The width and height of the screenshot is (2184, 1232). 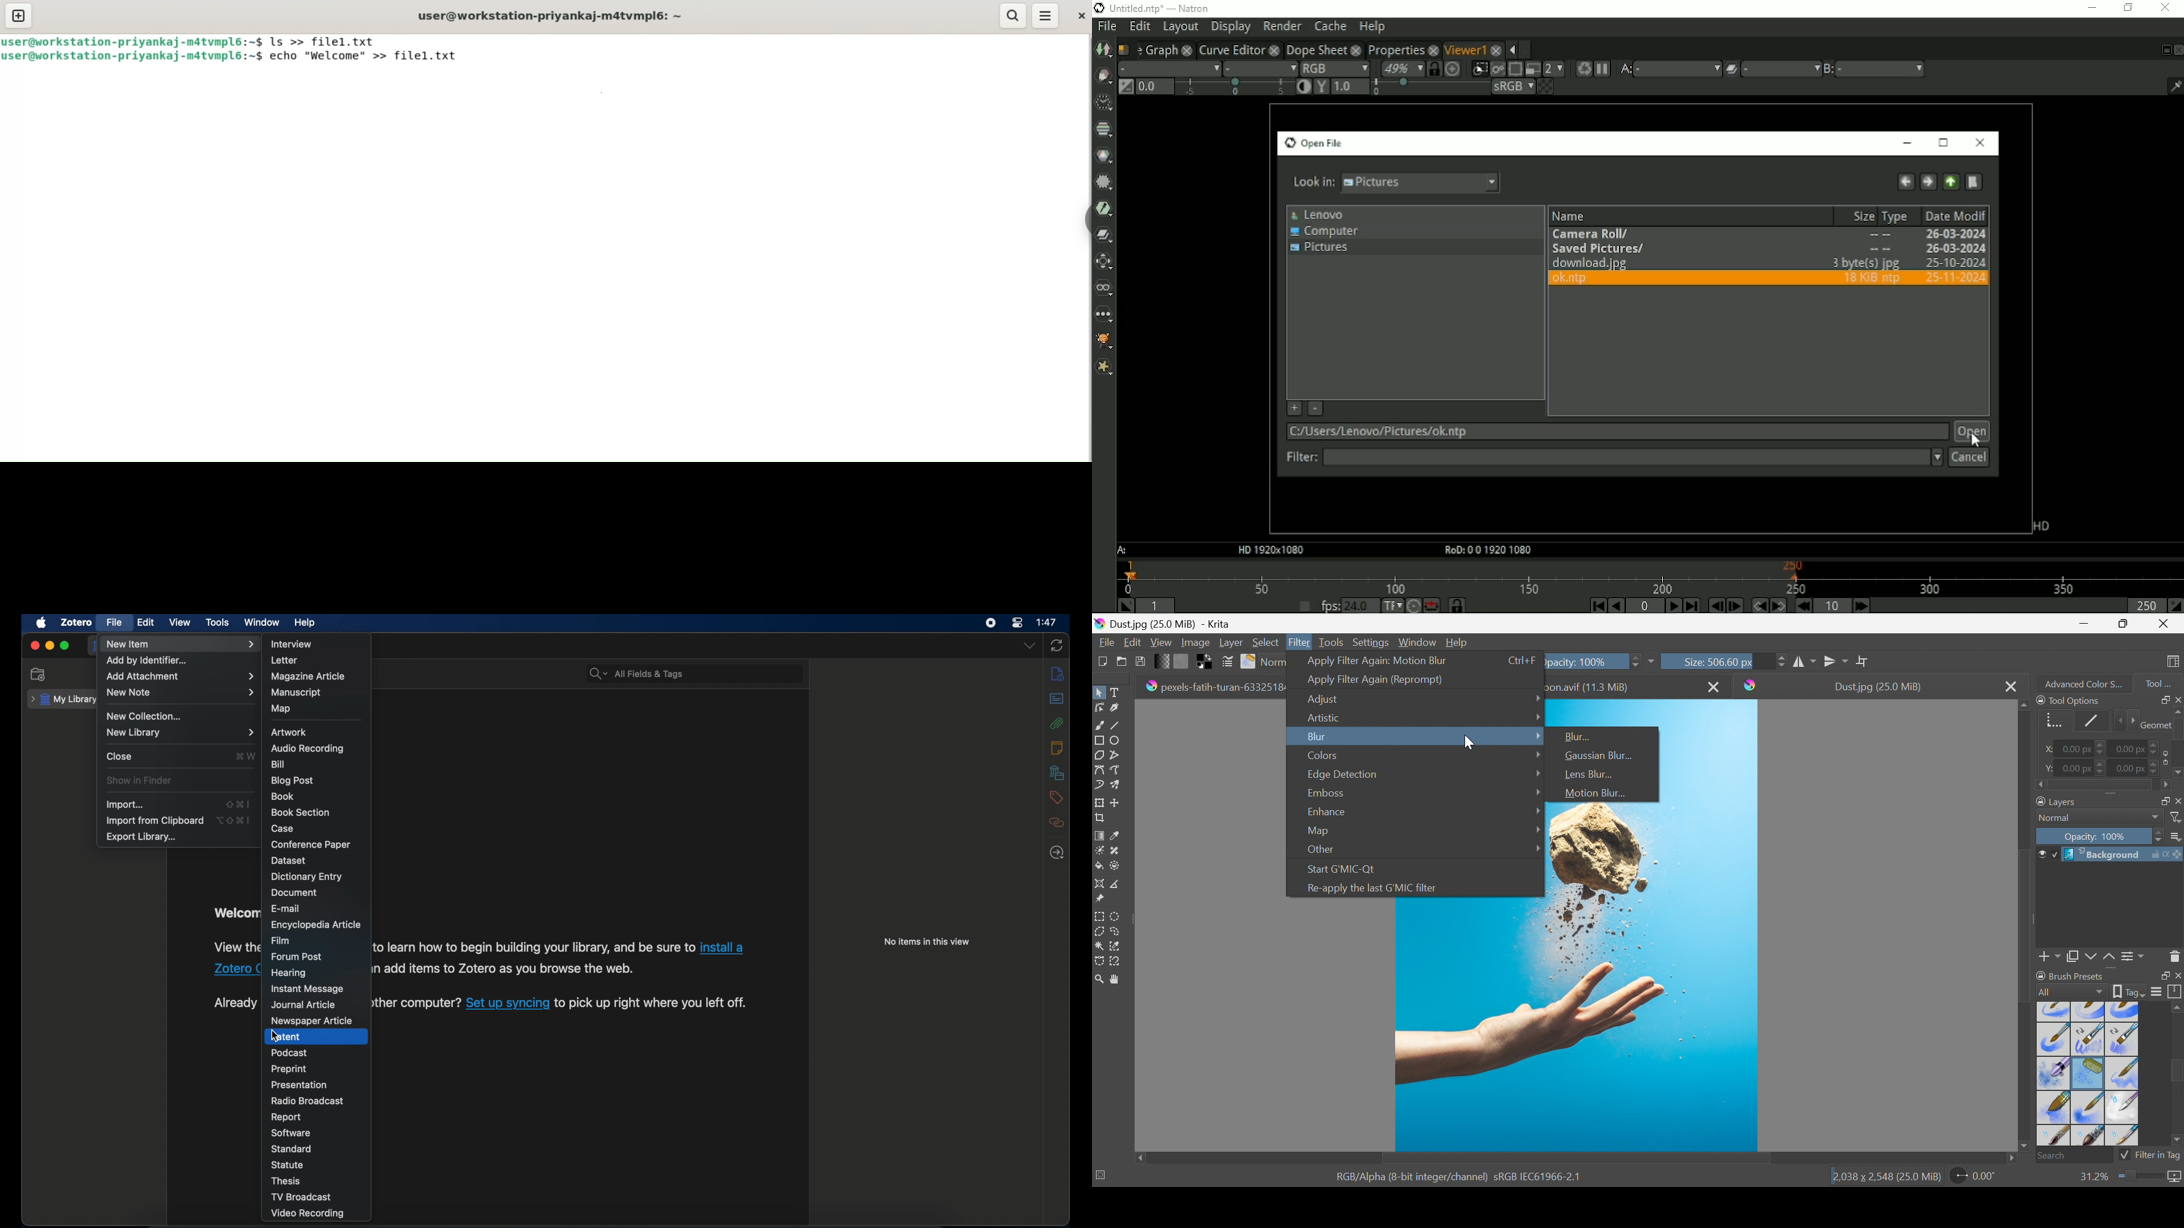 What do you see at coordinates (309, 676) in the screenshot?
I see `magazine article` at bounding box center [309, 676].